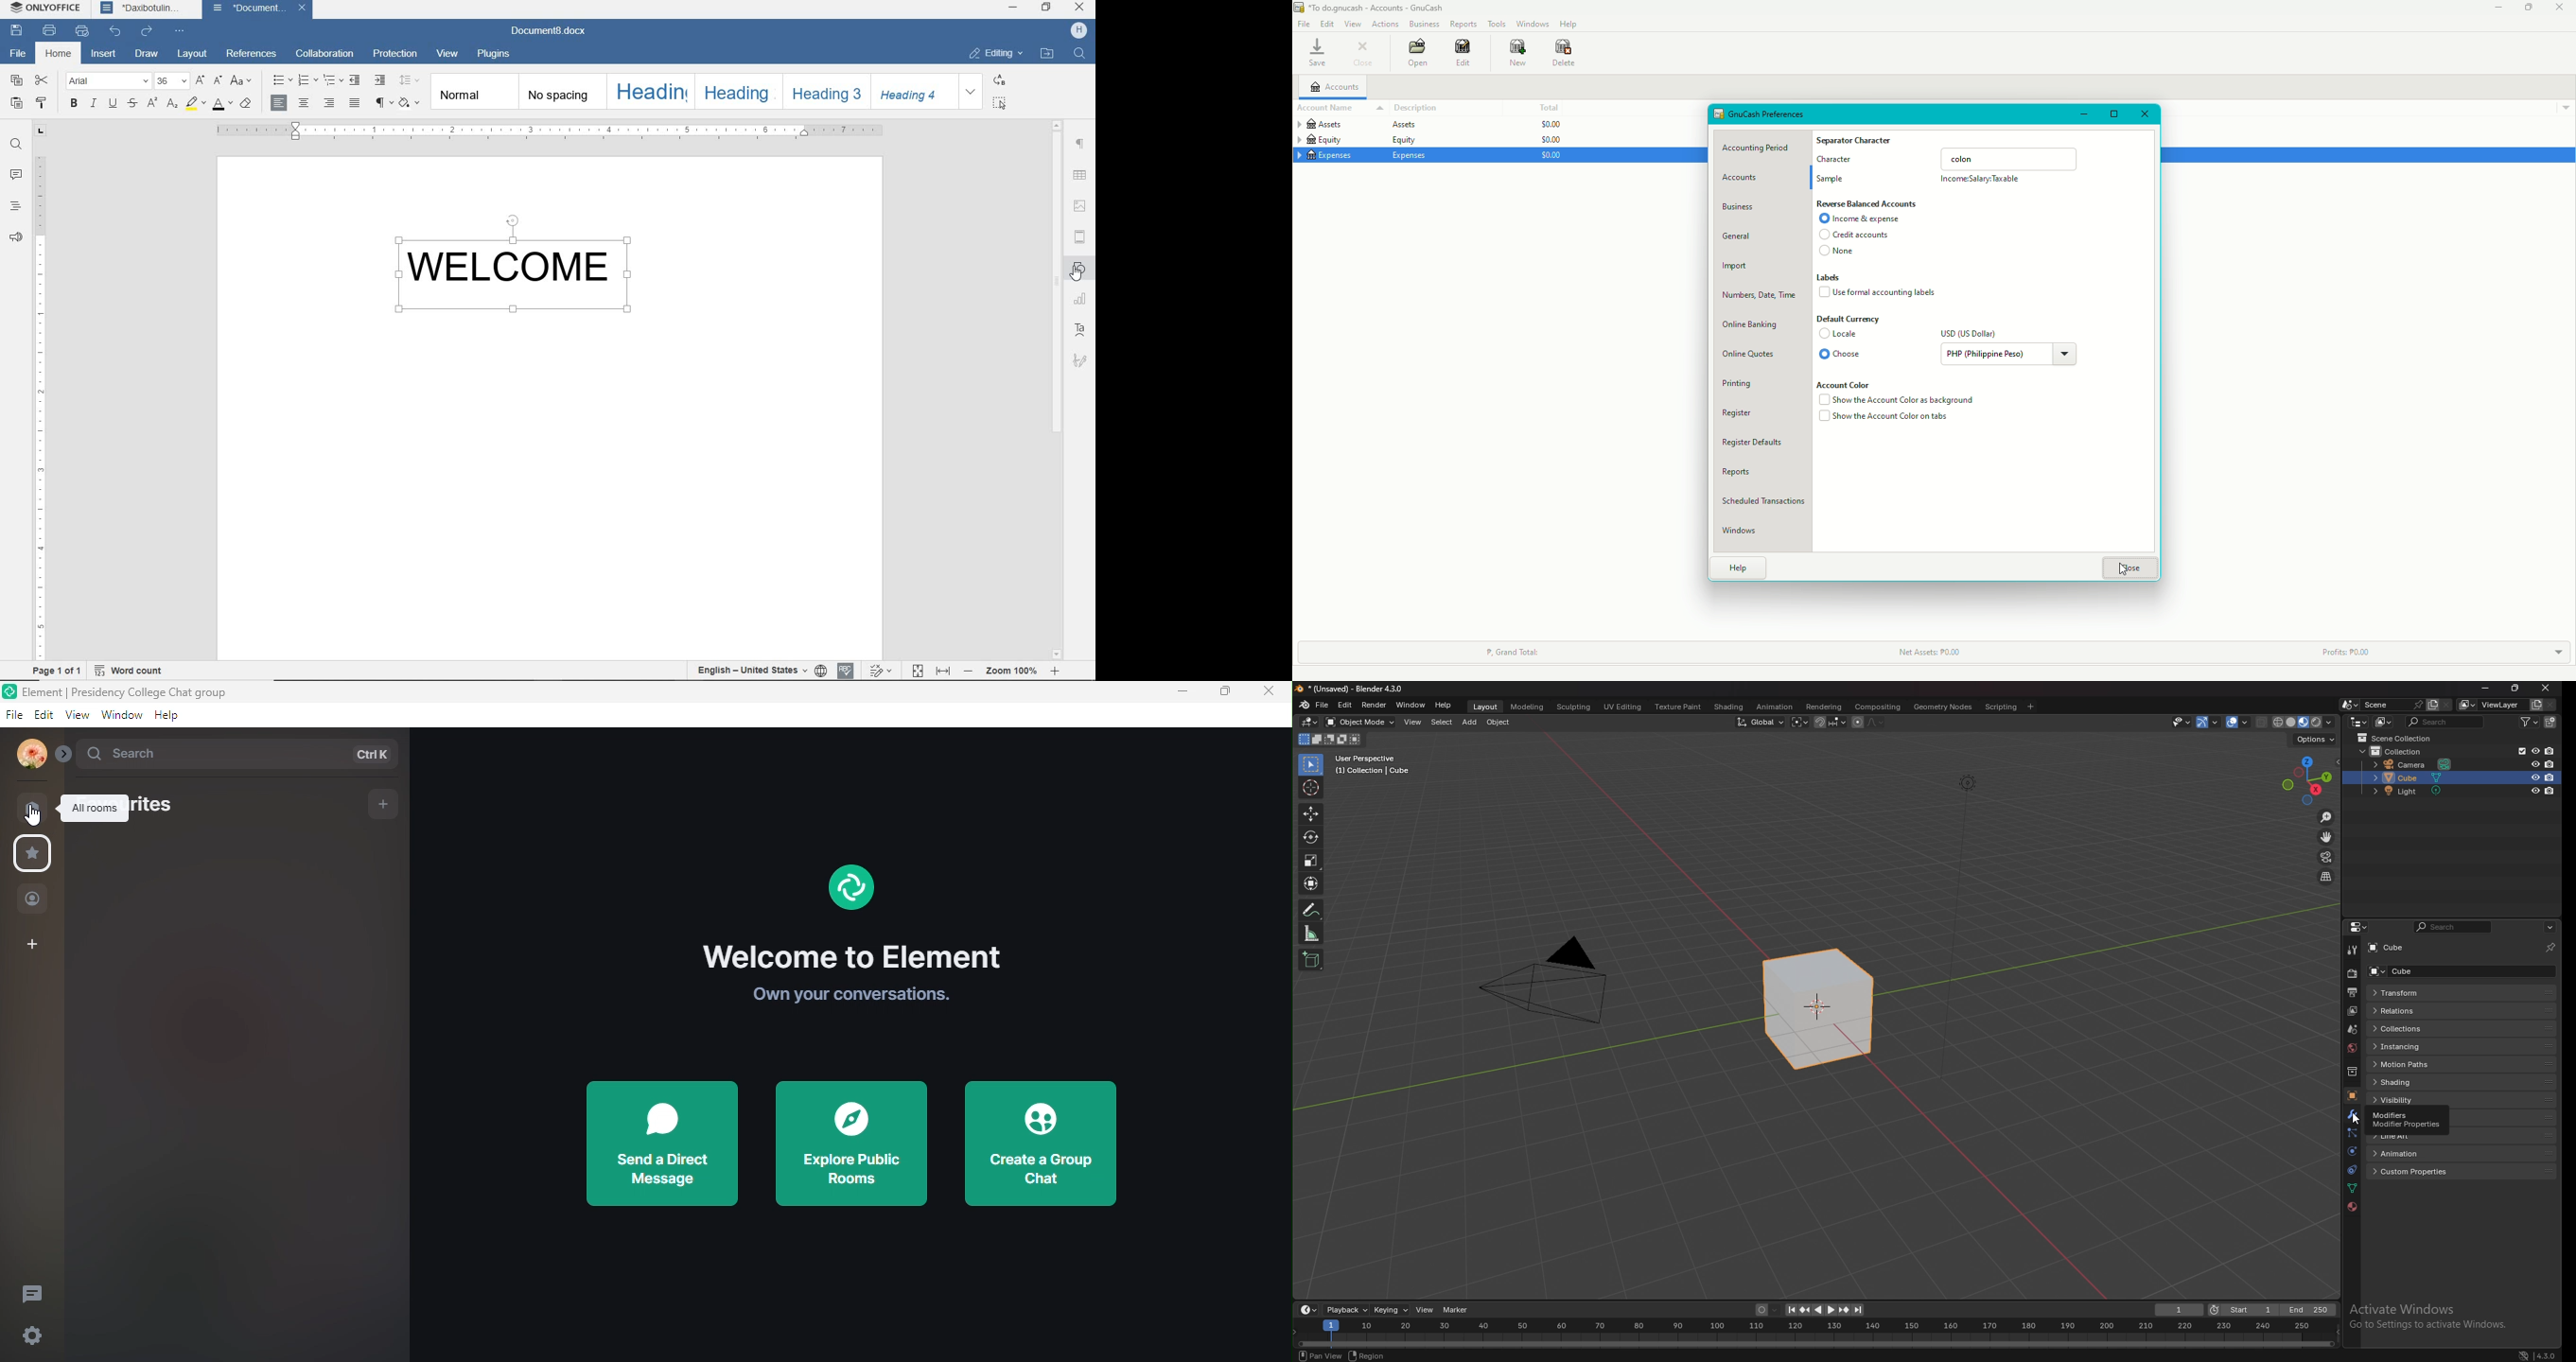 Image resolution: width=2576 pixels, height=1372 pixels. Describe the element at coordinates (1831, 723) in the screenshot. I see `snapping` at that location.